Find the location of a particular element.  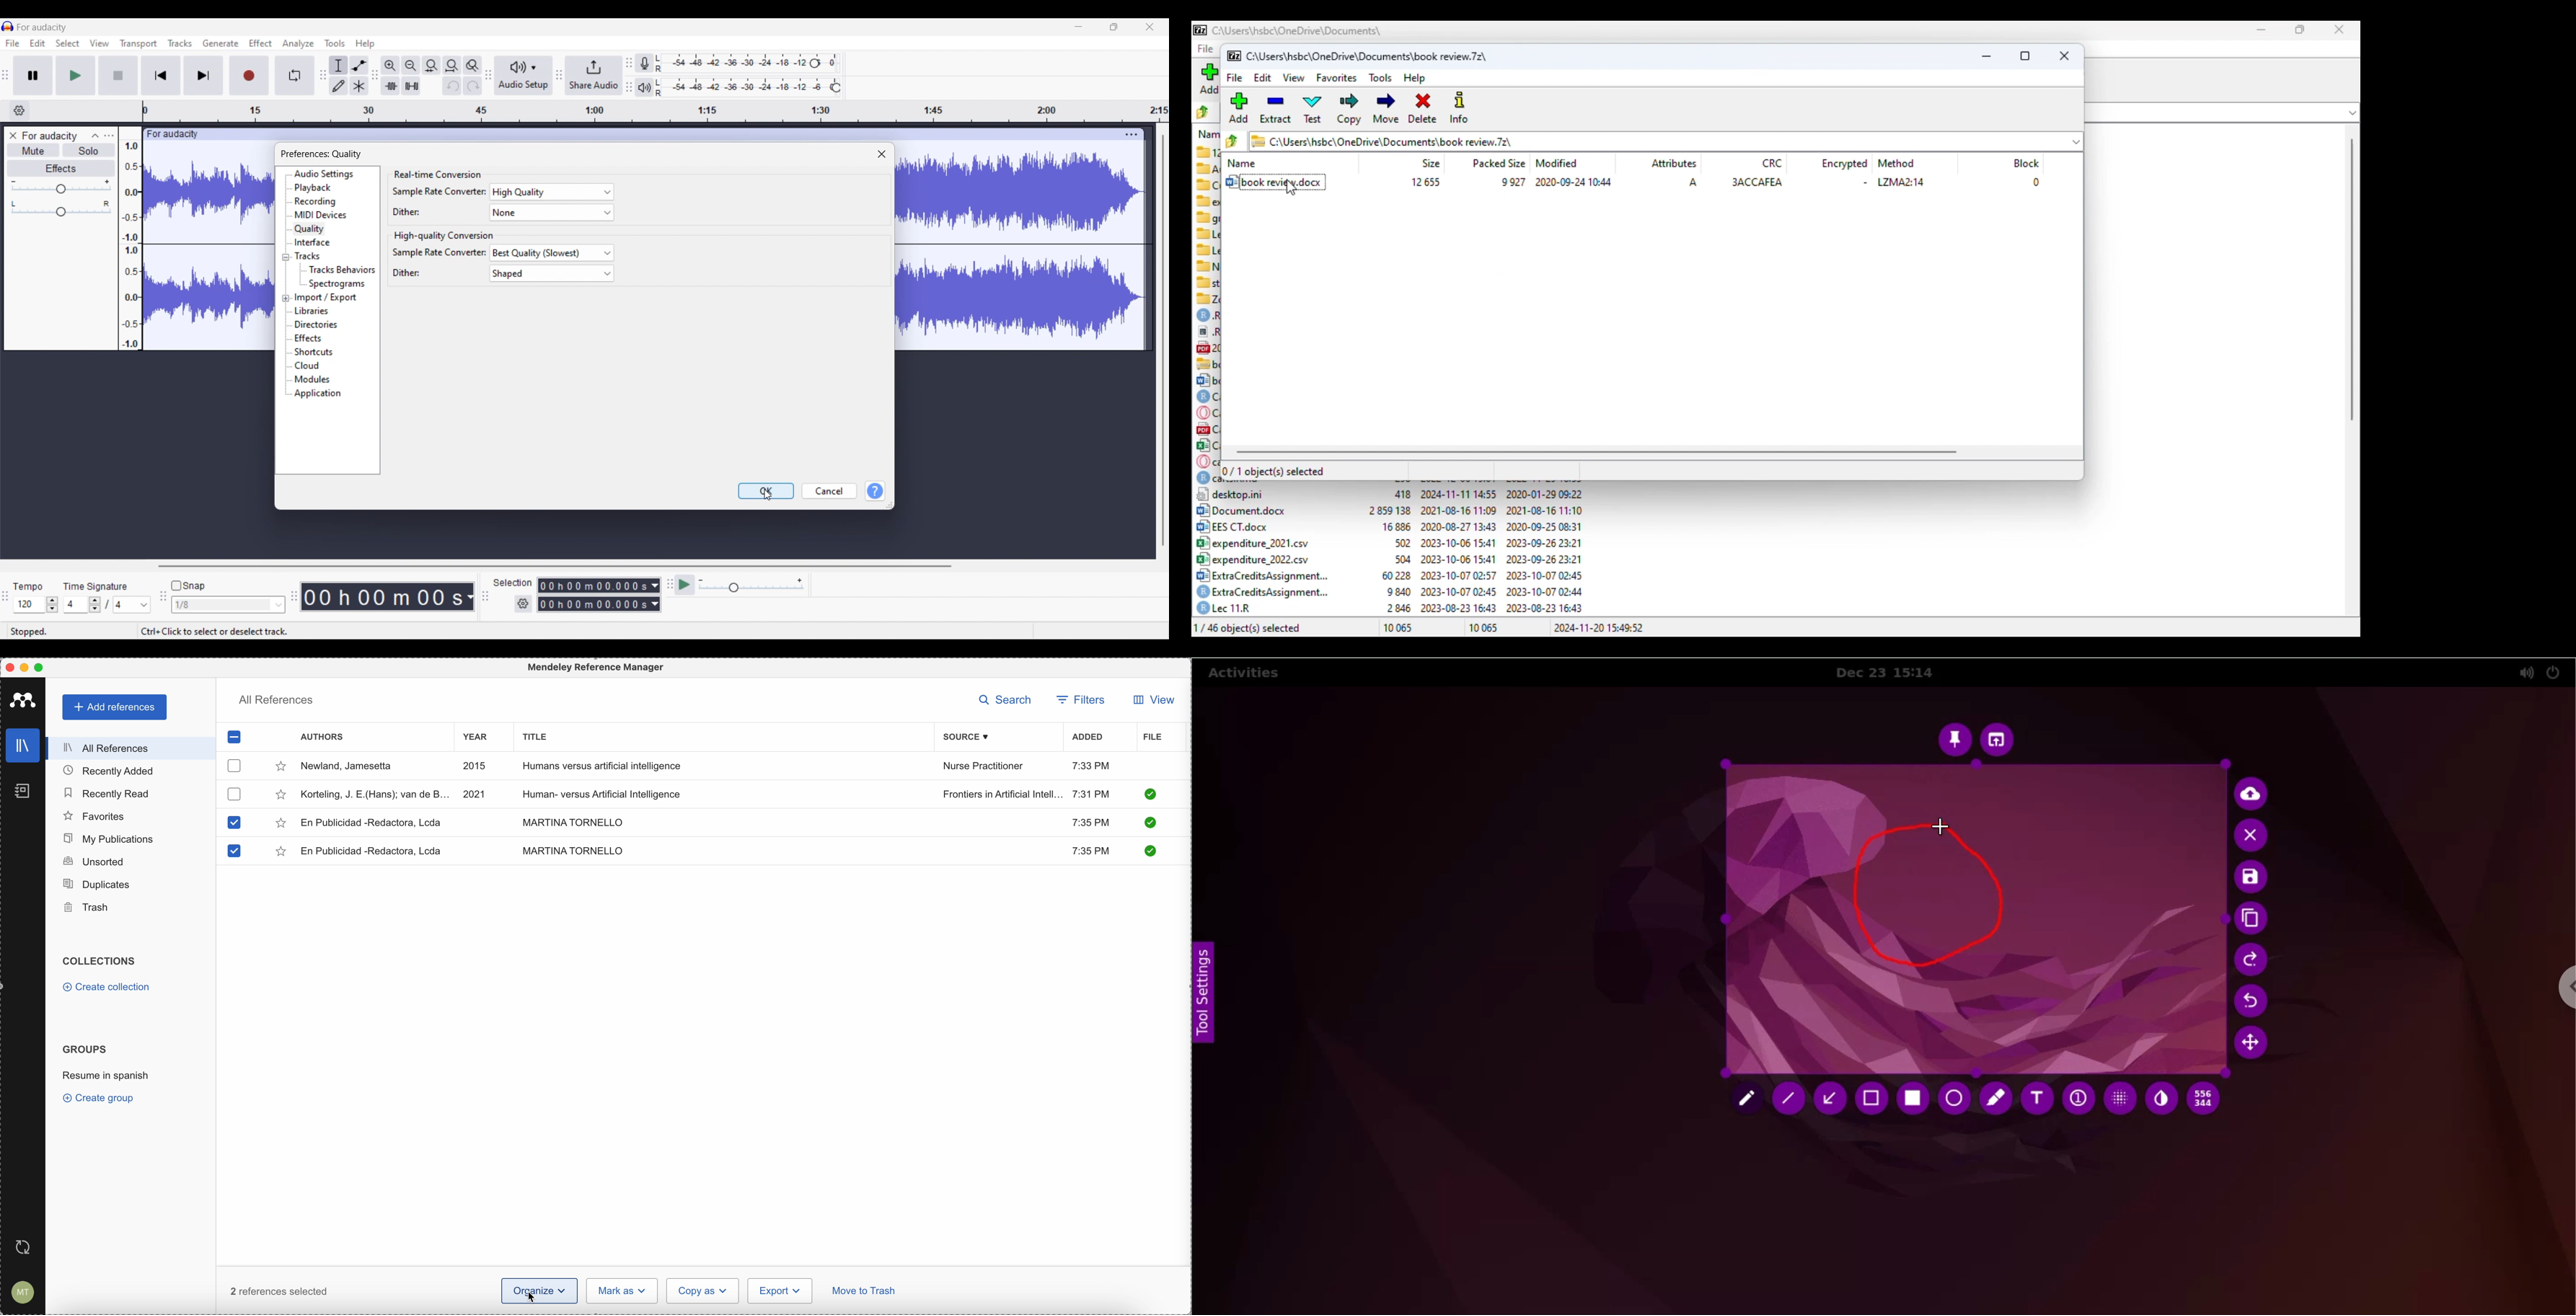

CRC is located at coordinates (1773, 163).